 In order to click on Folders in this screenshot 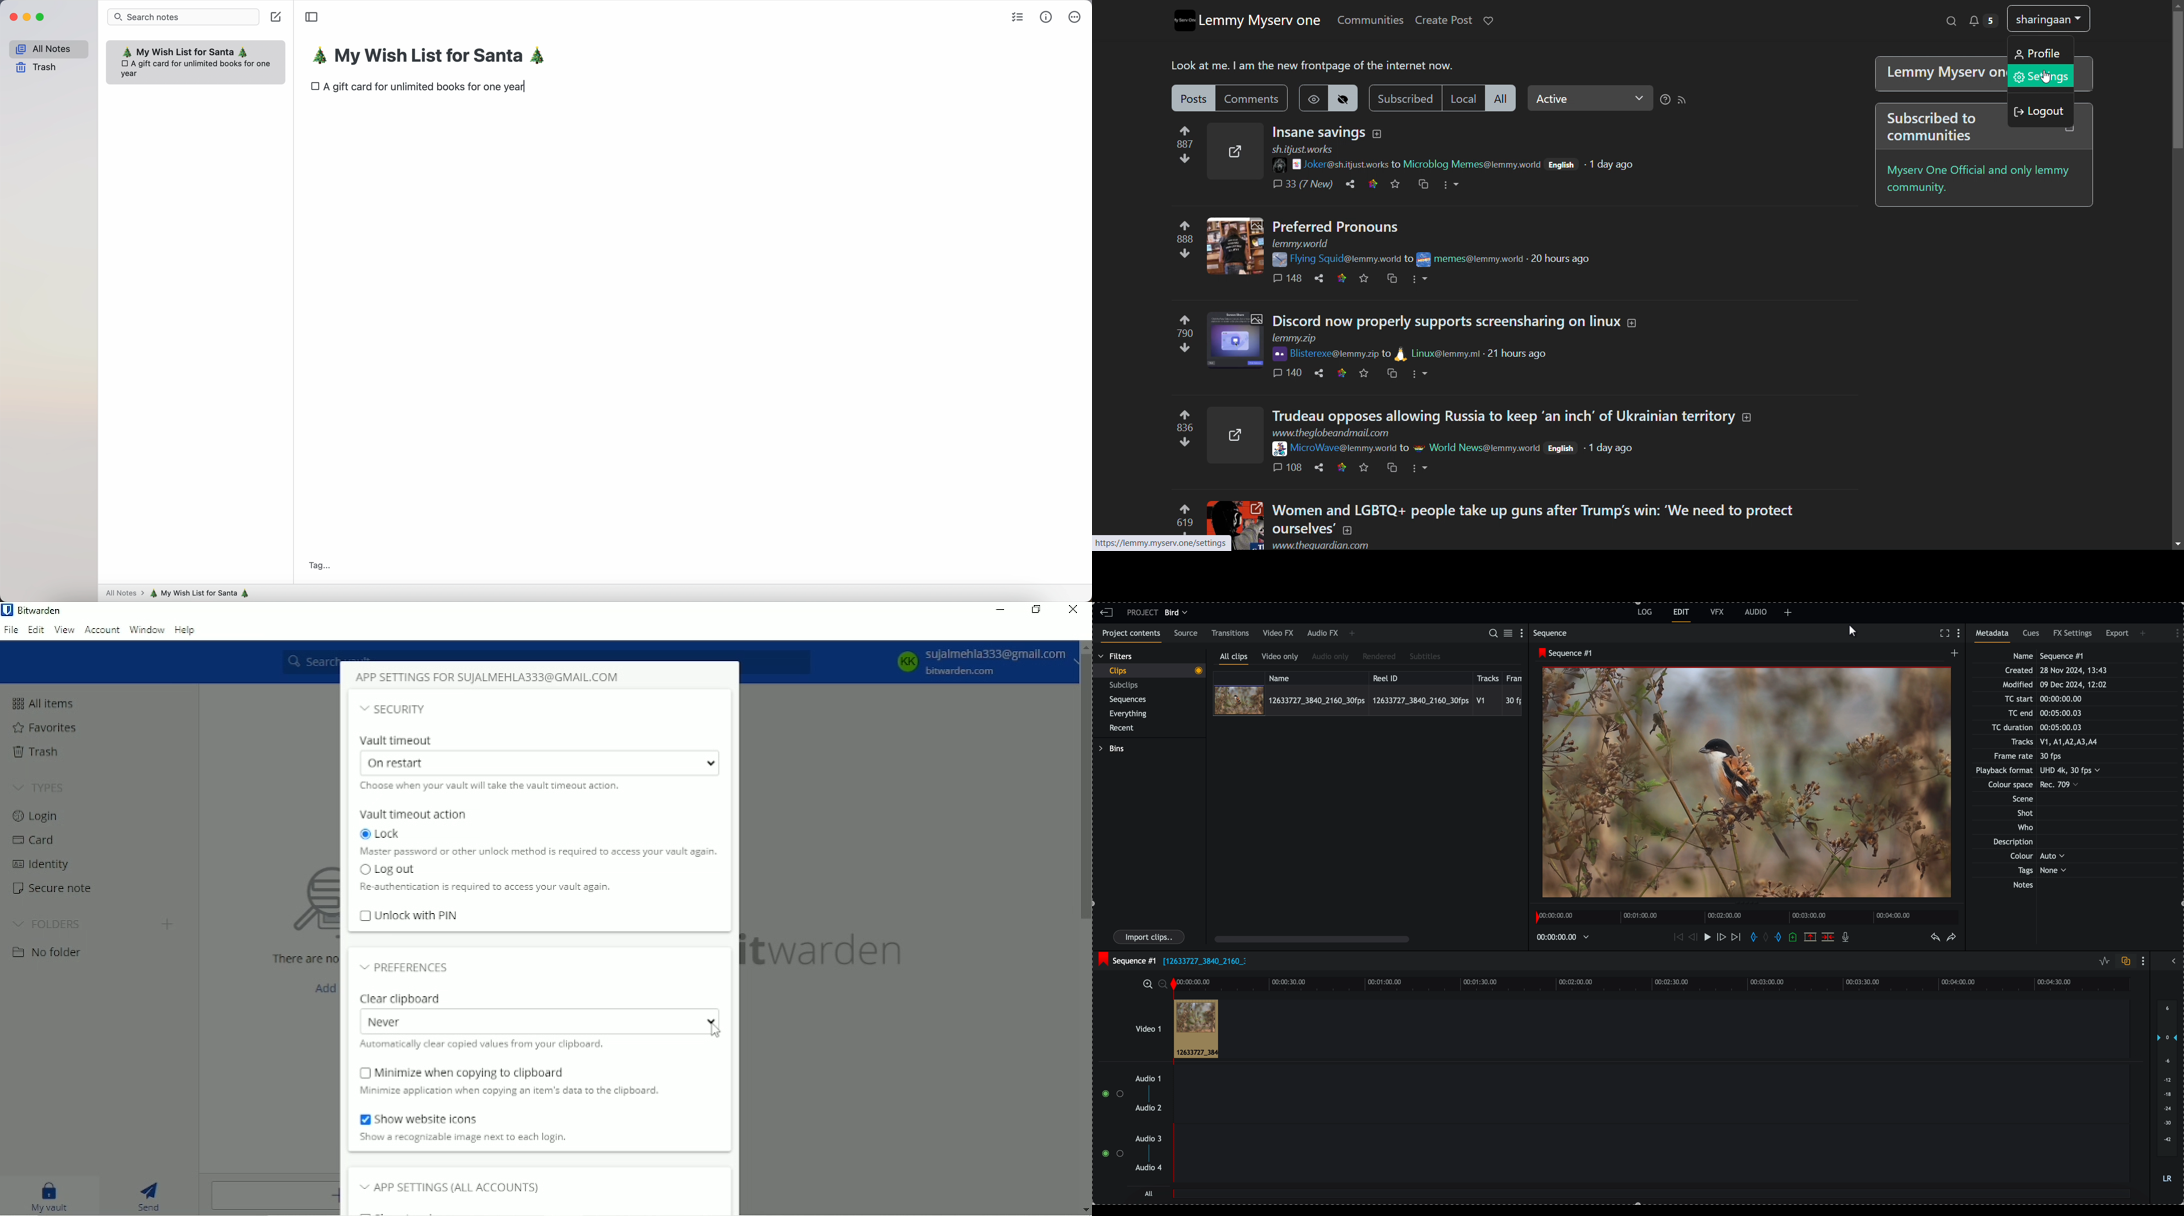, I will do `click(49, 923)`.